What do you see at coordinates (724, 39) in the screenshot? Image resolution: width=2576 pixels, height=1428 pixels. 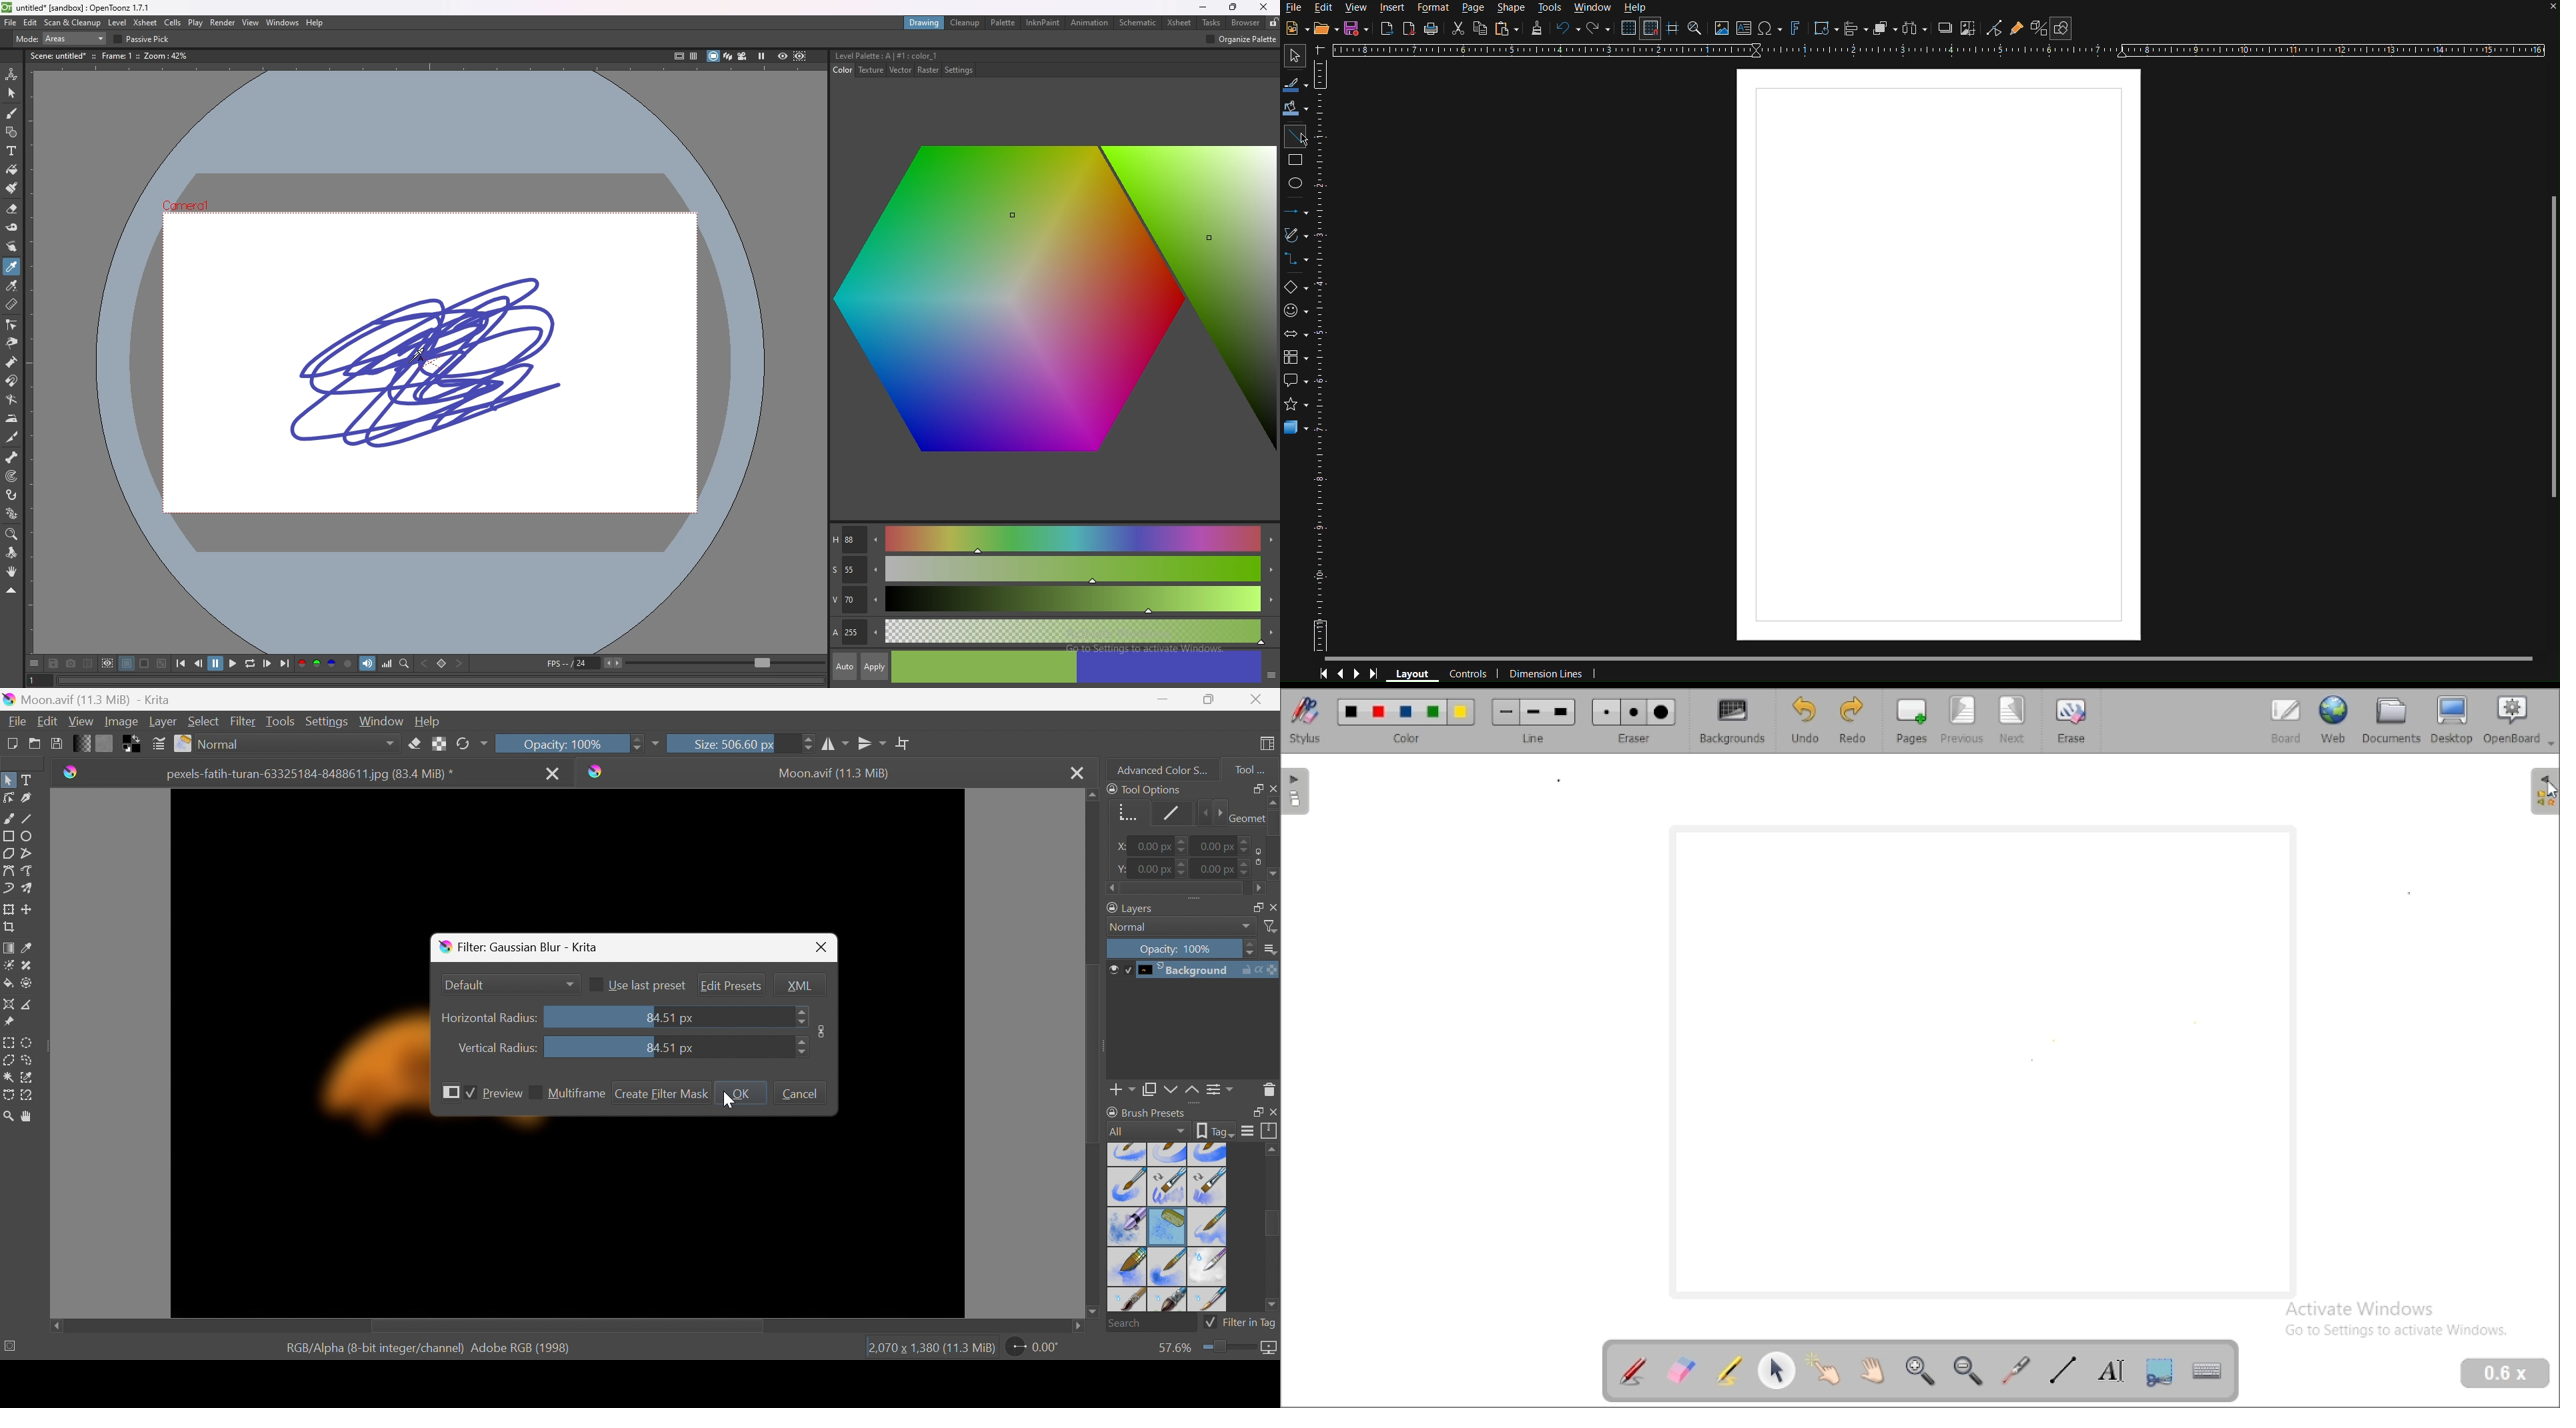 I see `rotate selection left` at bounding box center [724, 39].